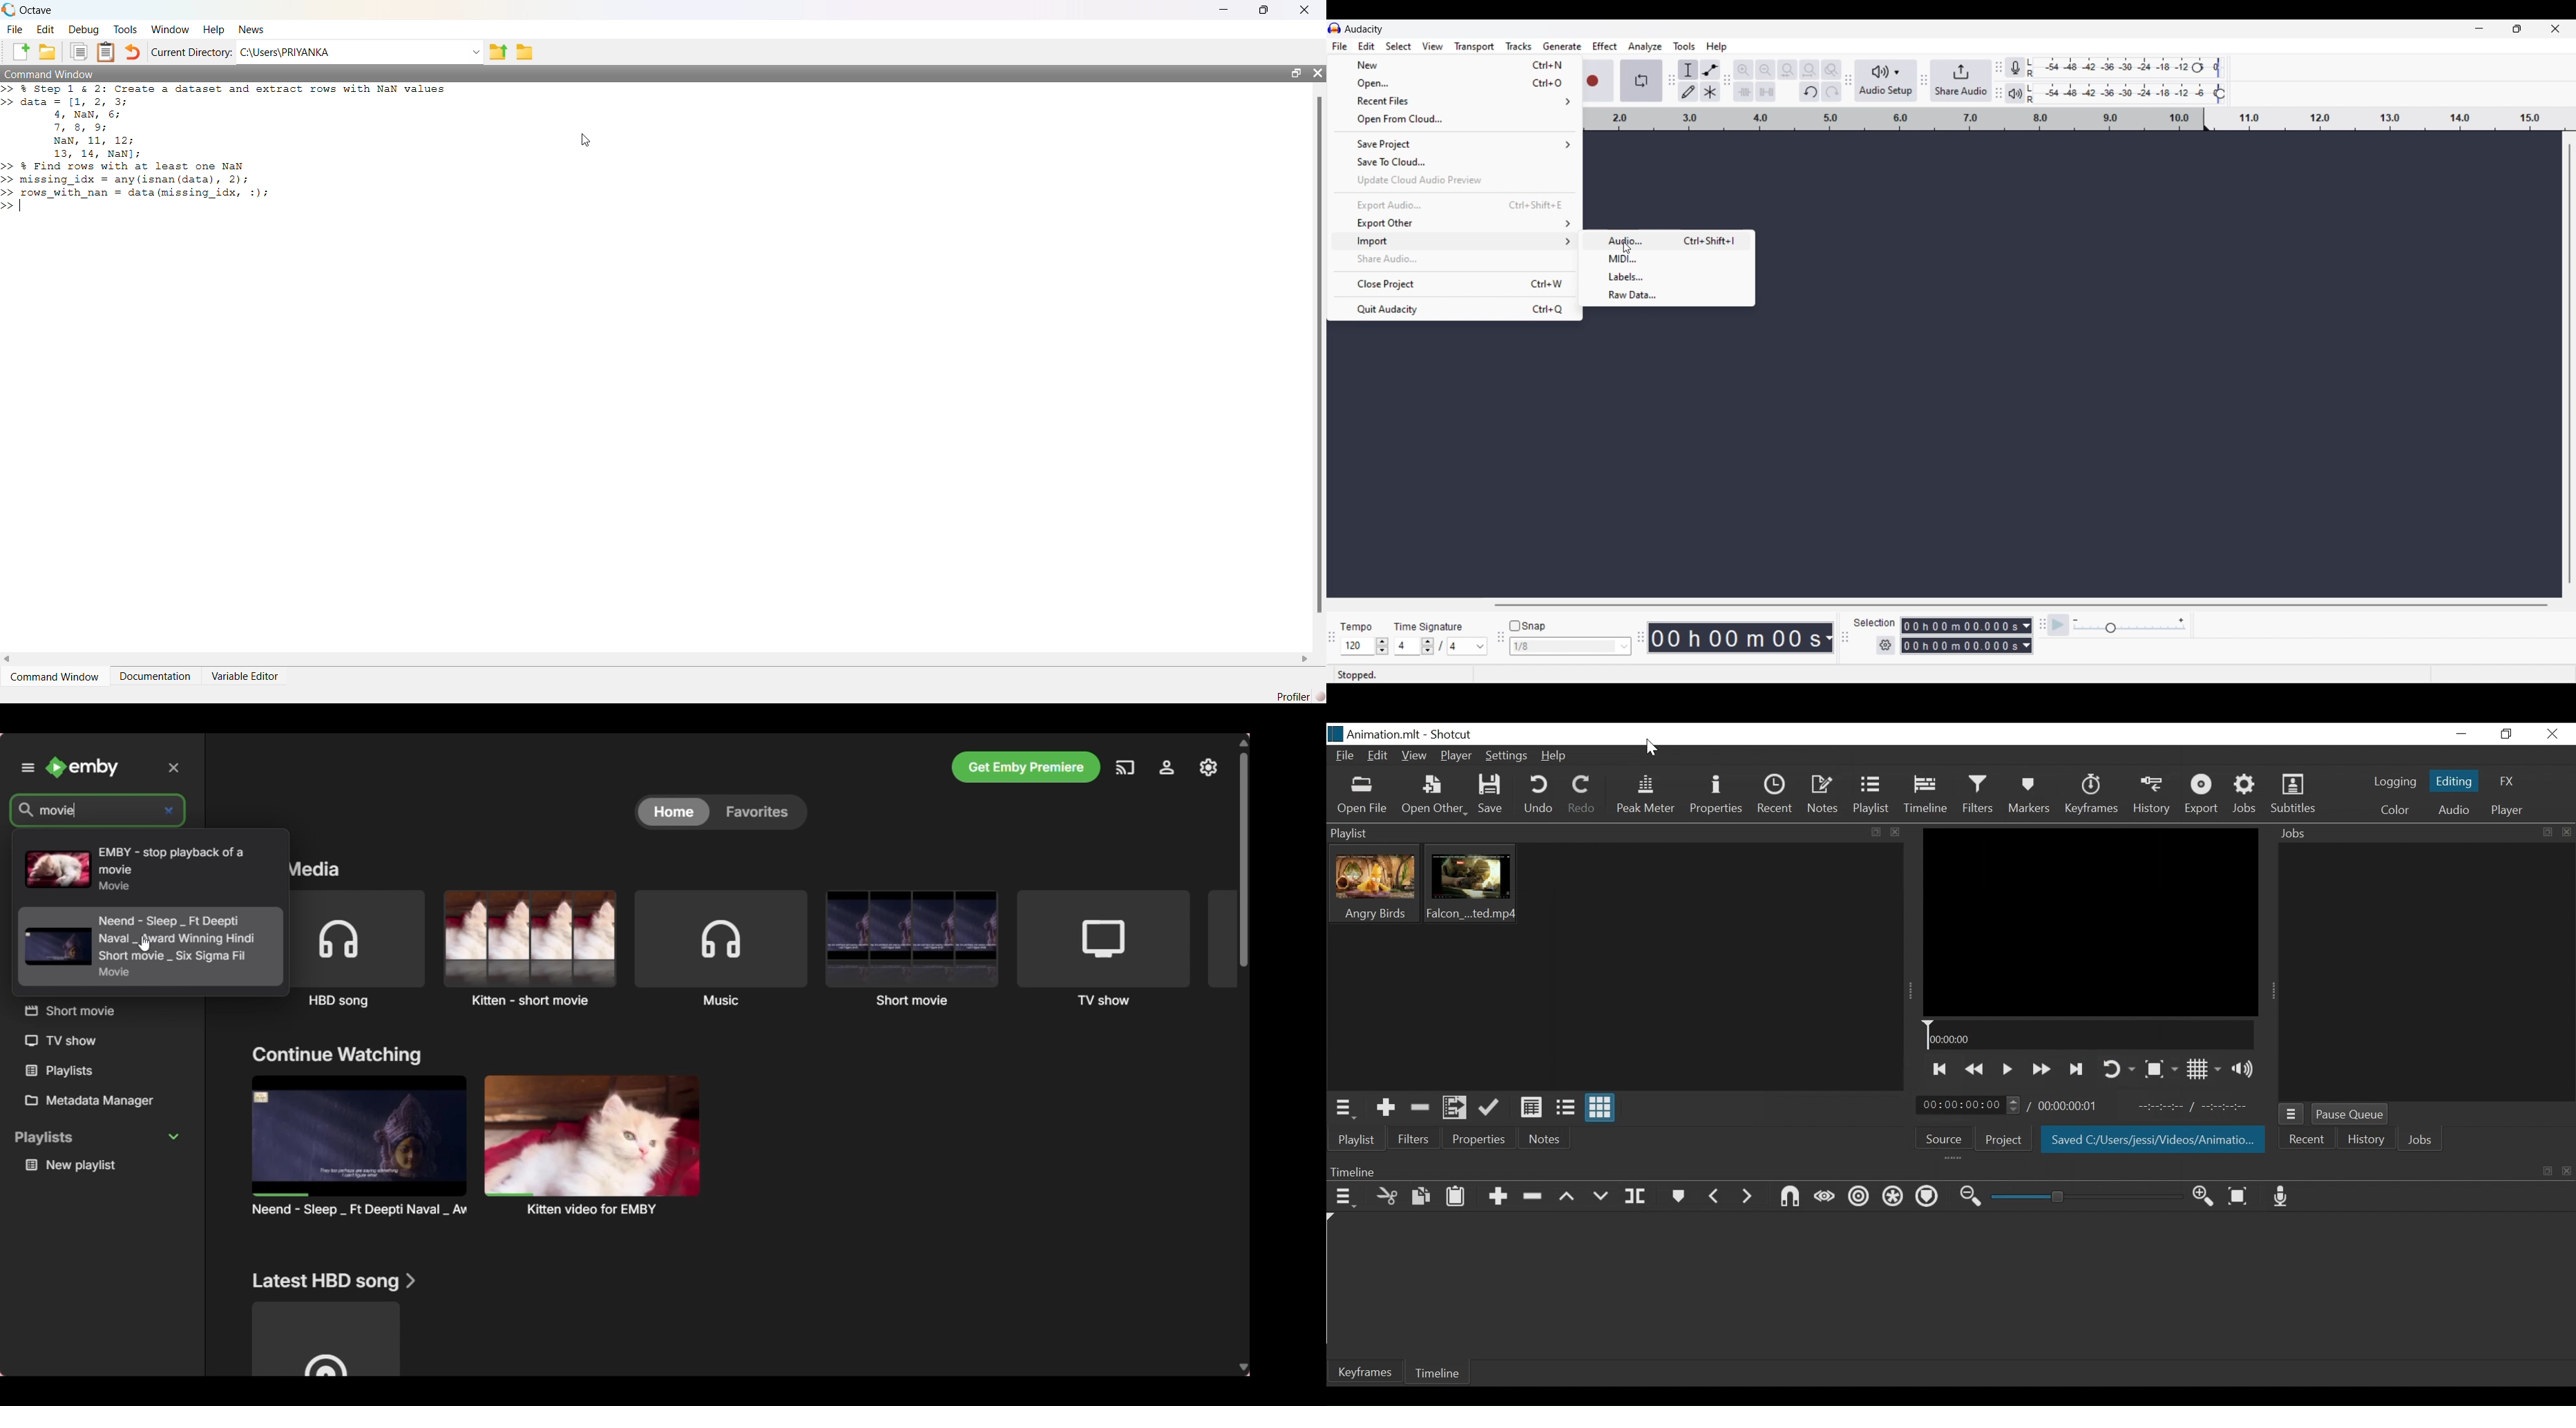 This screenshot has width=2576, height=1428. What do you see at coordinates (1498, 1197) in the screenshot?
I see `Append` at bounding box center [1498, 1197].